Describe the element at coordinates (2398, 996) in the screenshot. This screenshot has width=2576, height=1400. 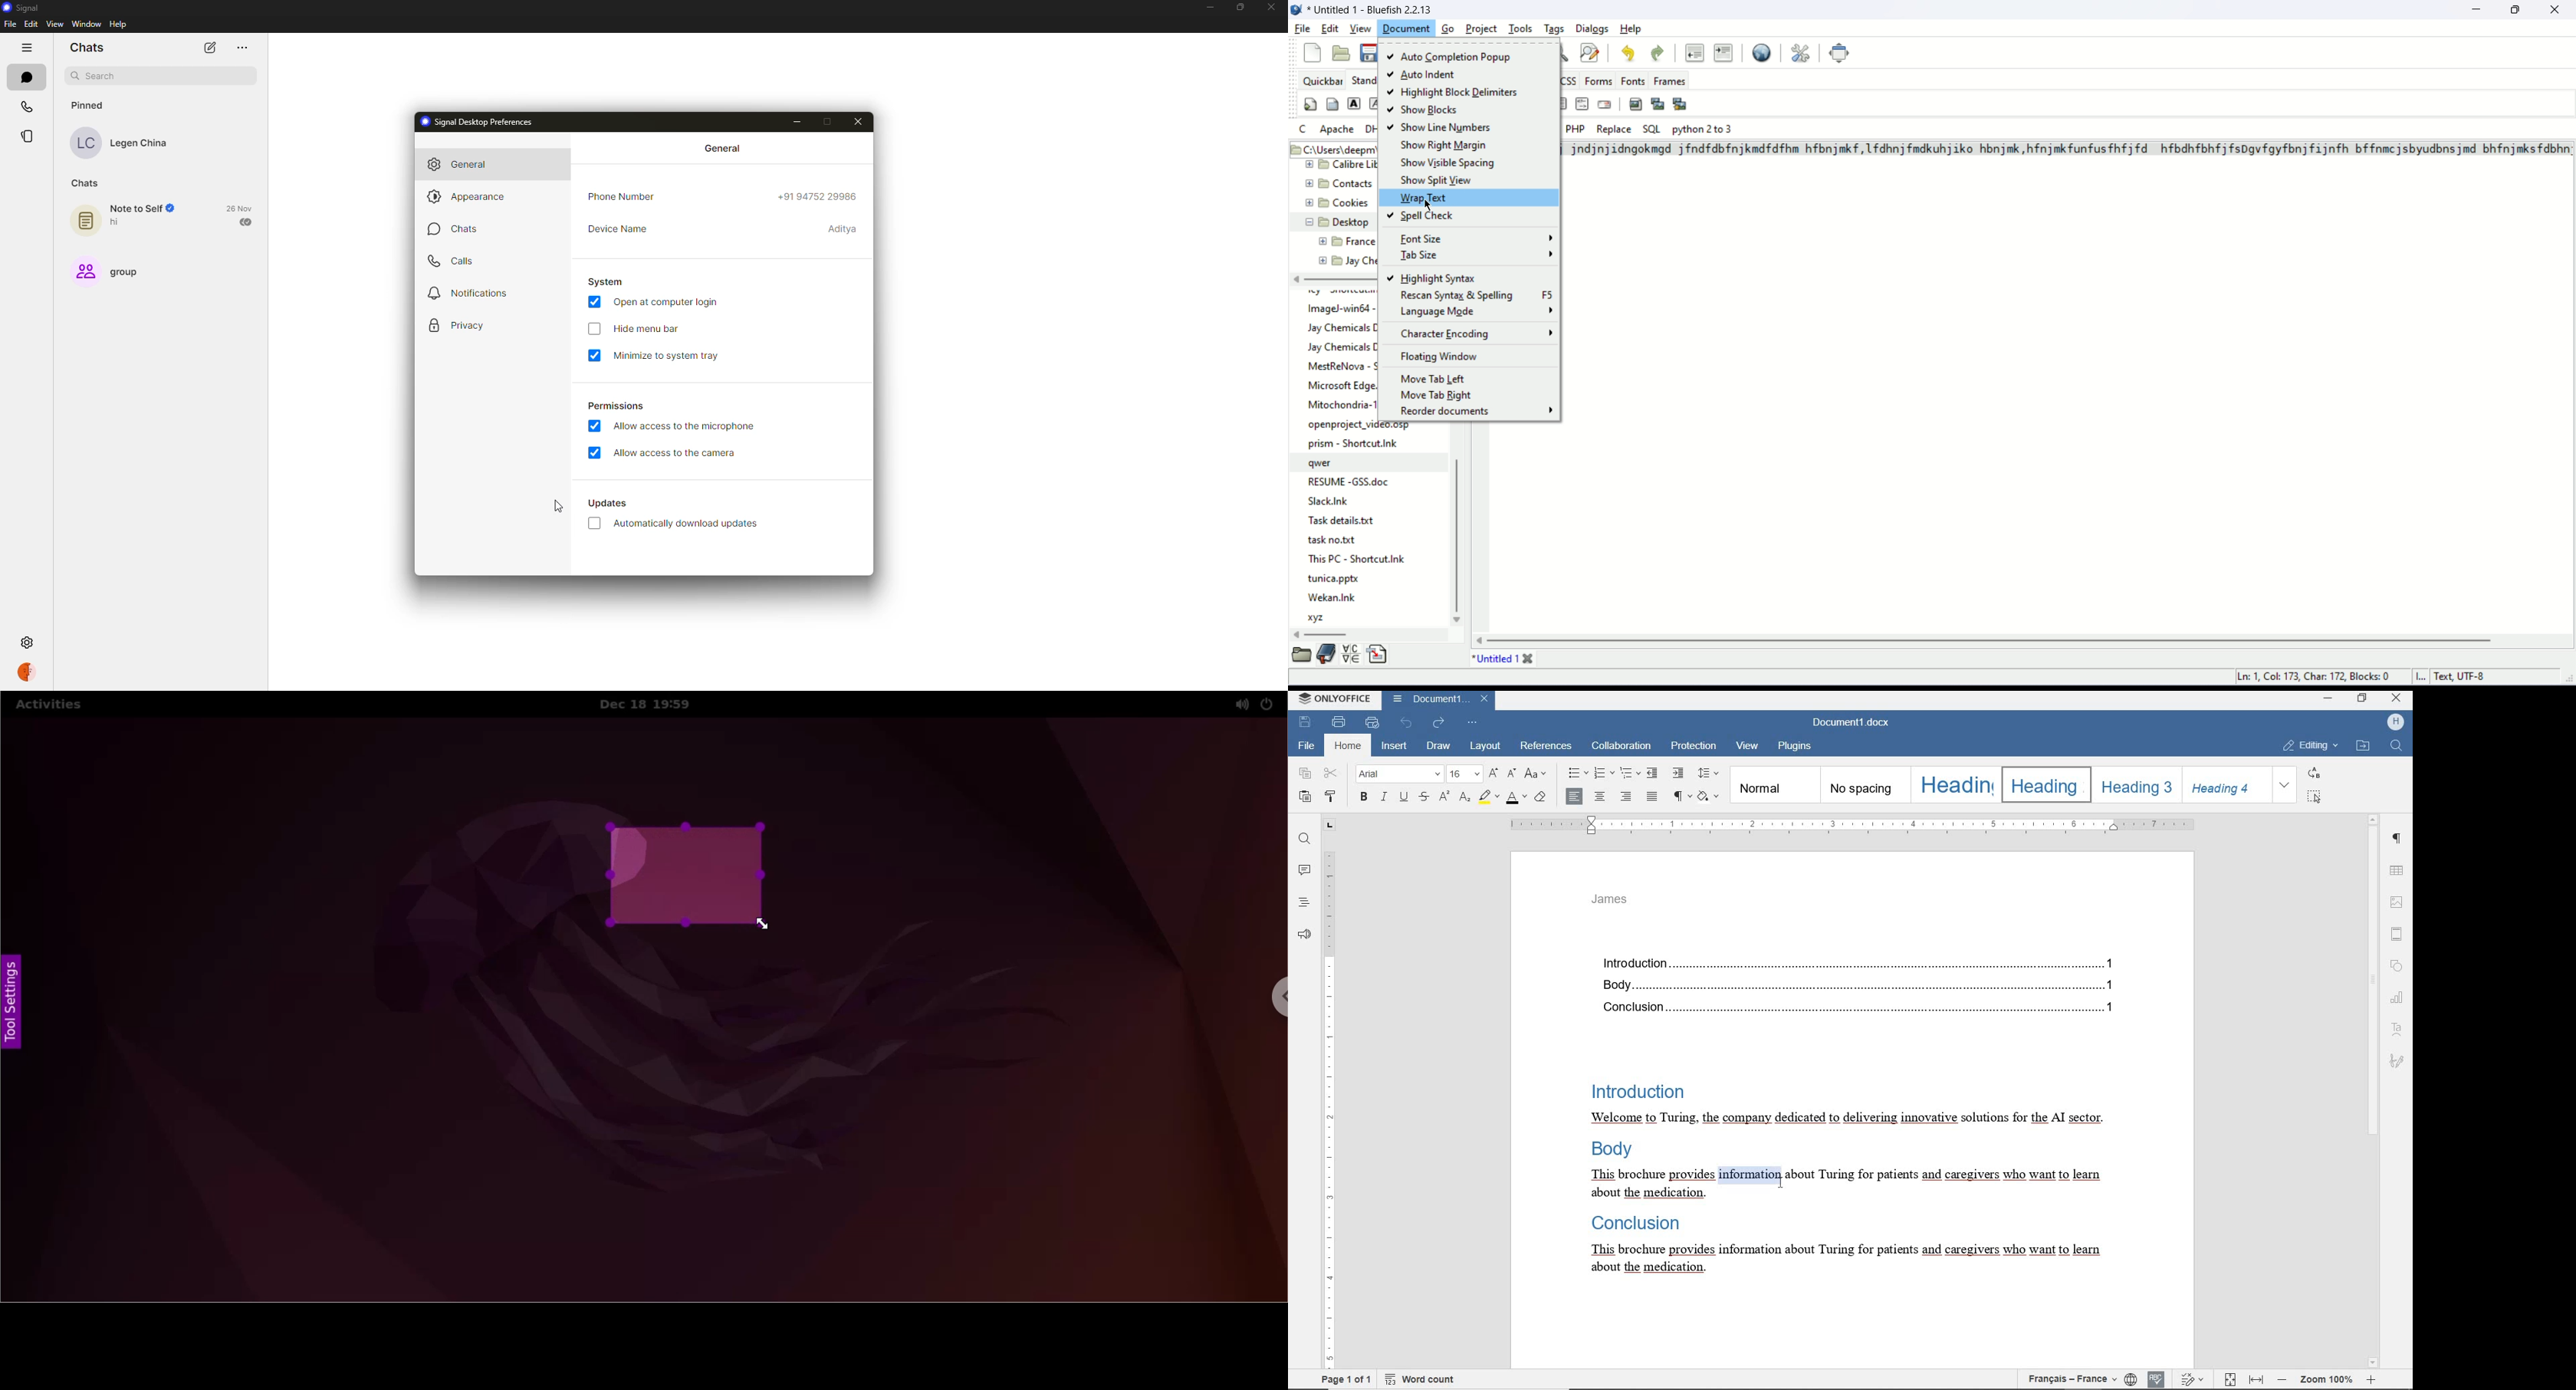
I see `CHART` at that location.